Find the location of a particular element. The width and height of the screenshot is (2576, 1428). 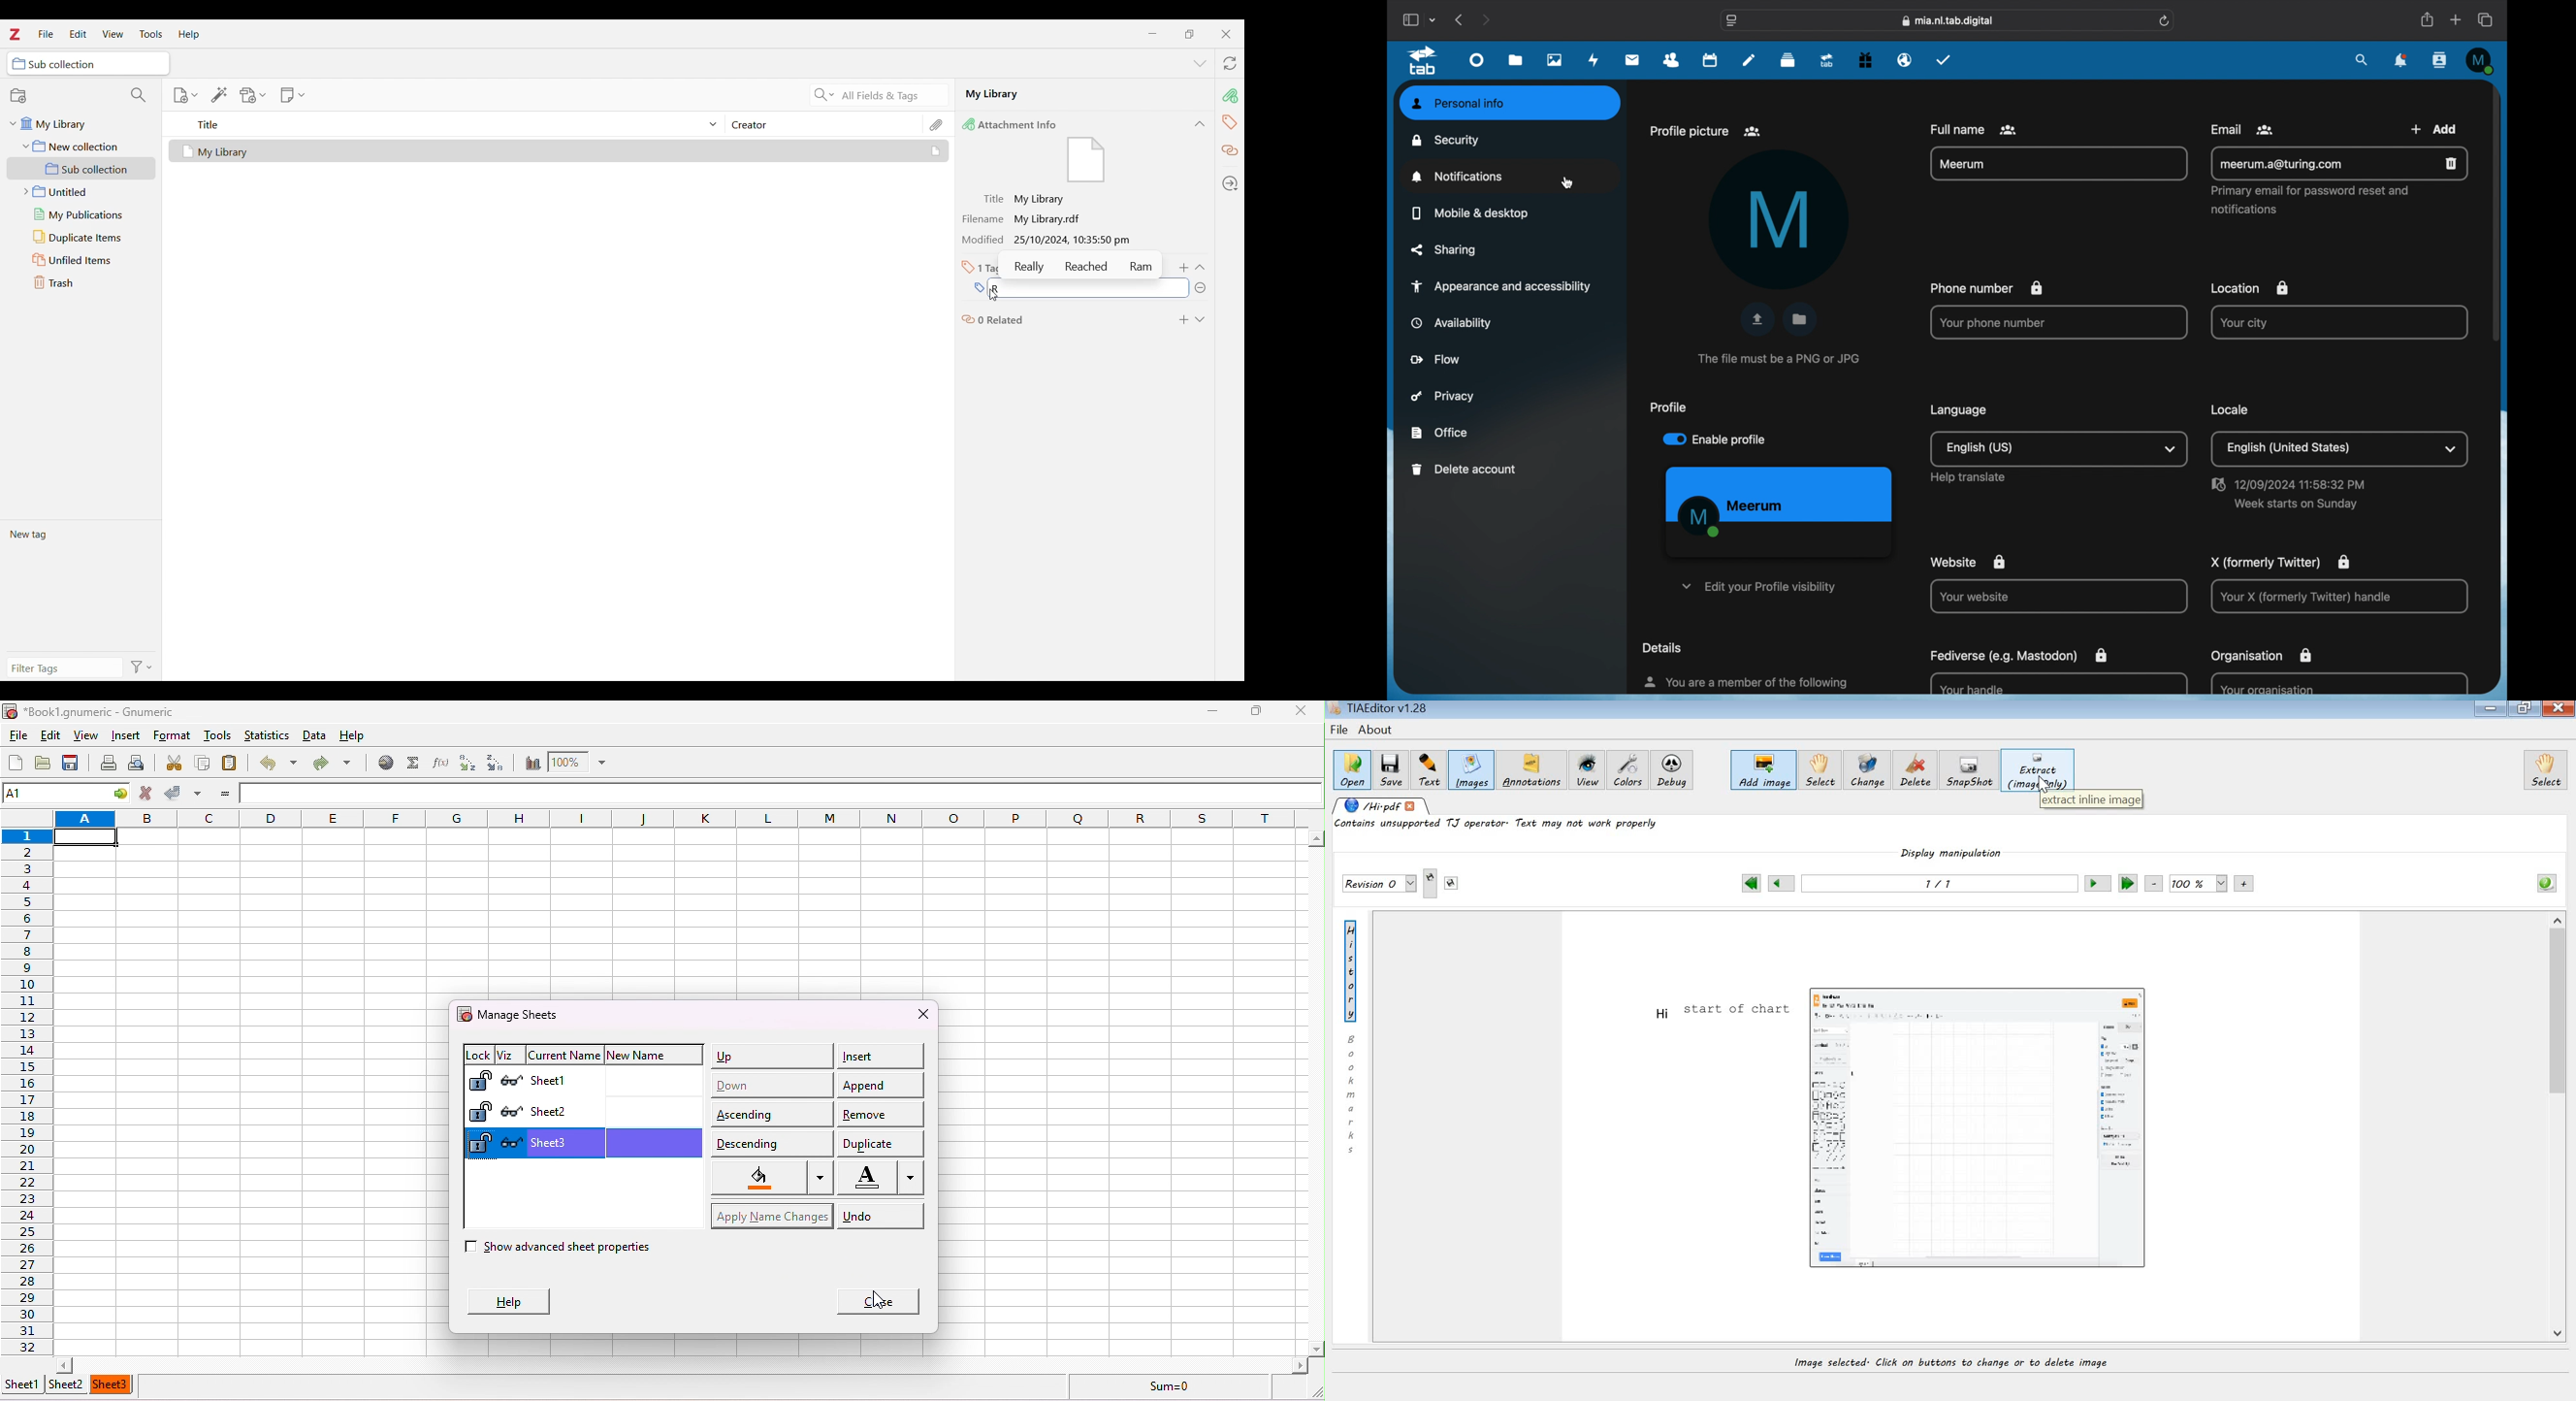

email address is located at coordinates (2282, 164).